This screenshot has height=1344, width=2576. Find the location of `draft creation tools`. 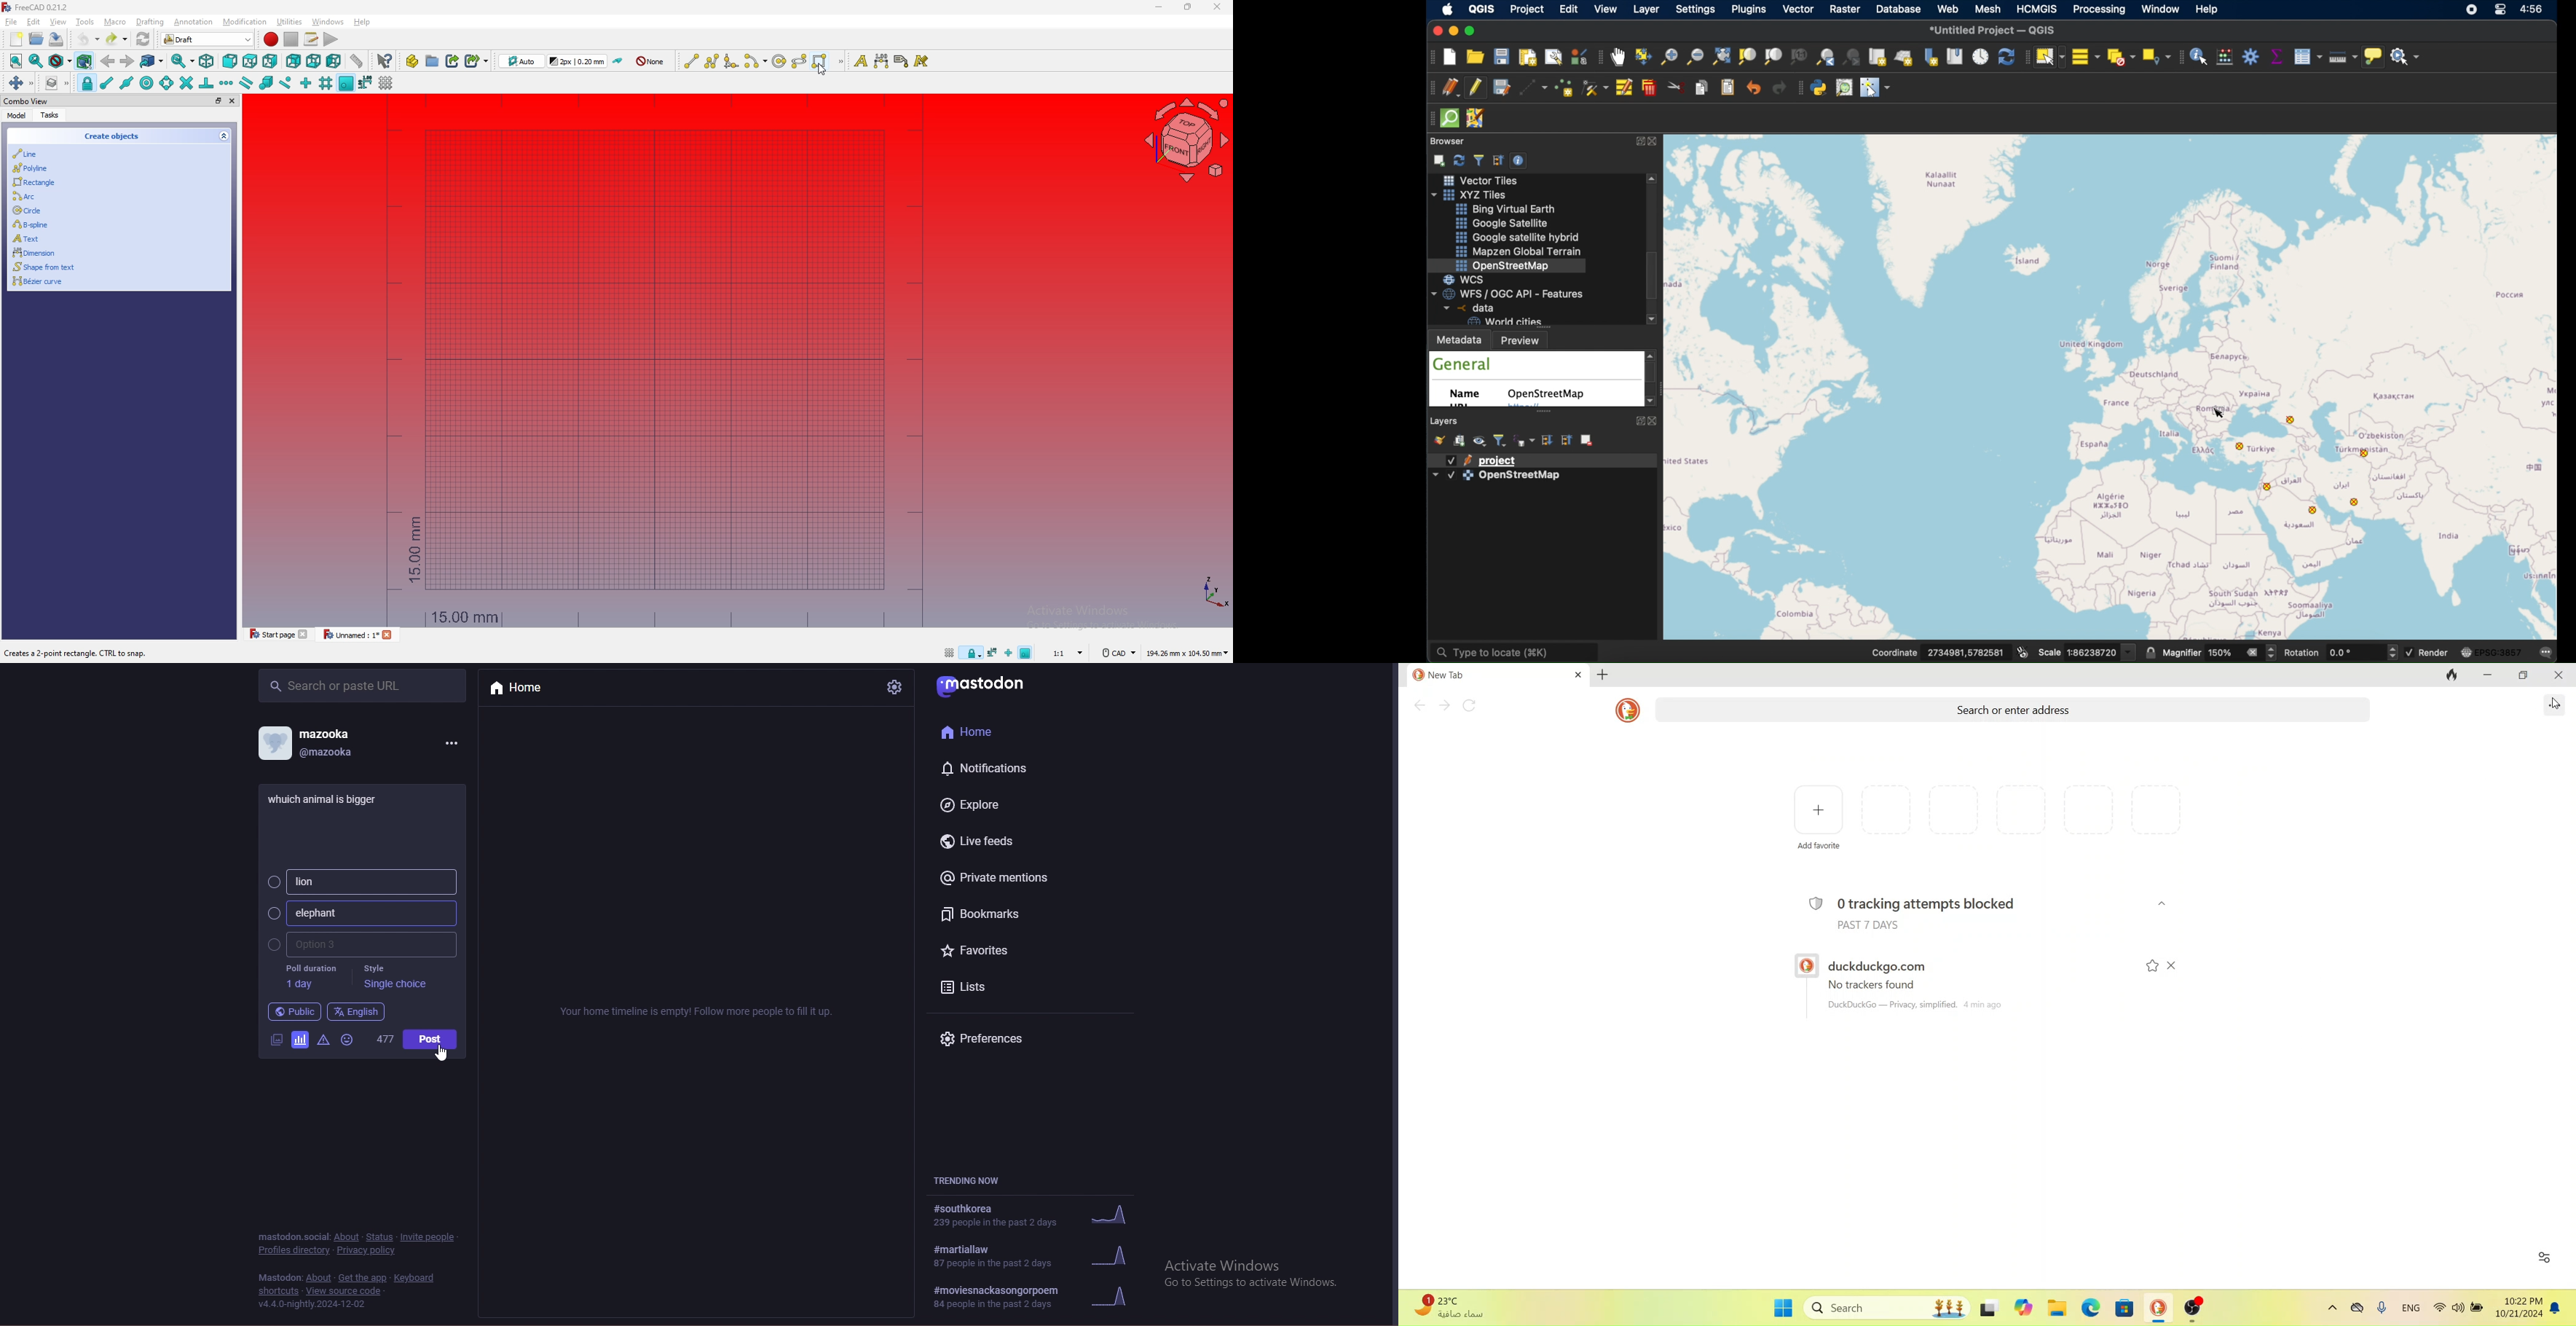

draft creation tools is located at coordinates (839, 62).